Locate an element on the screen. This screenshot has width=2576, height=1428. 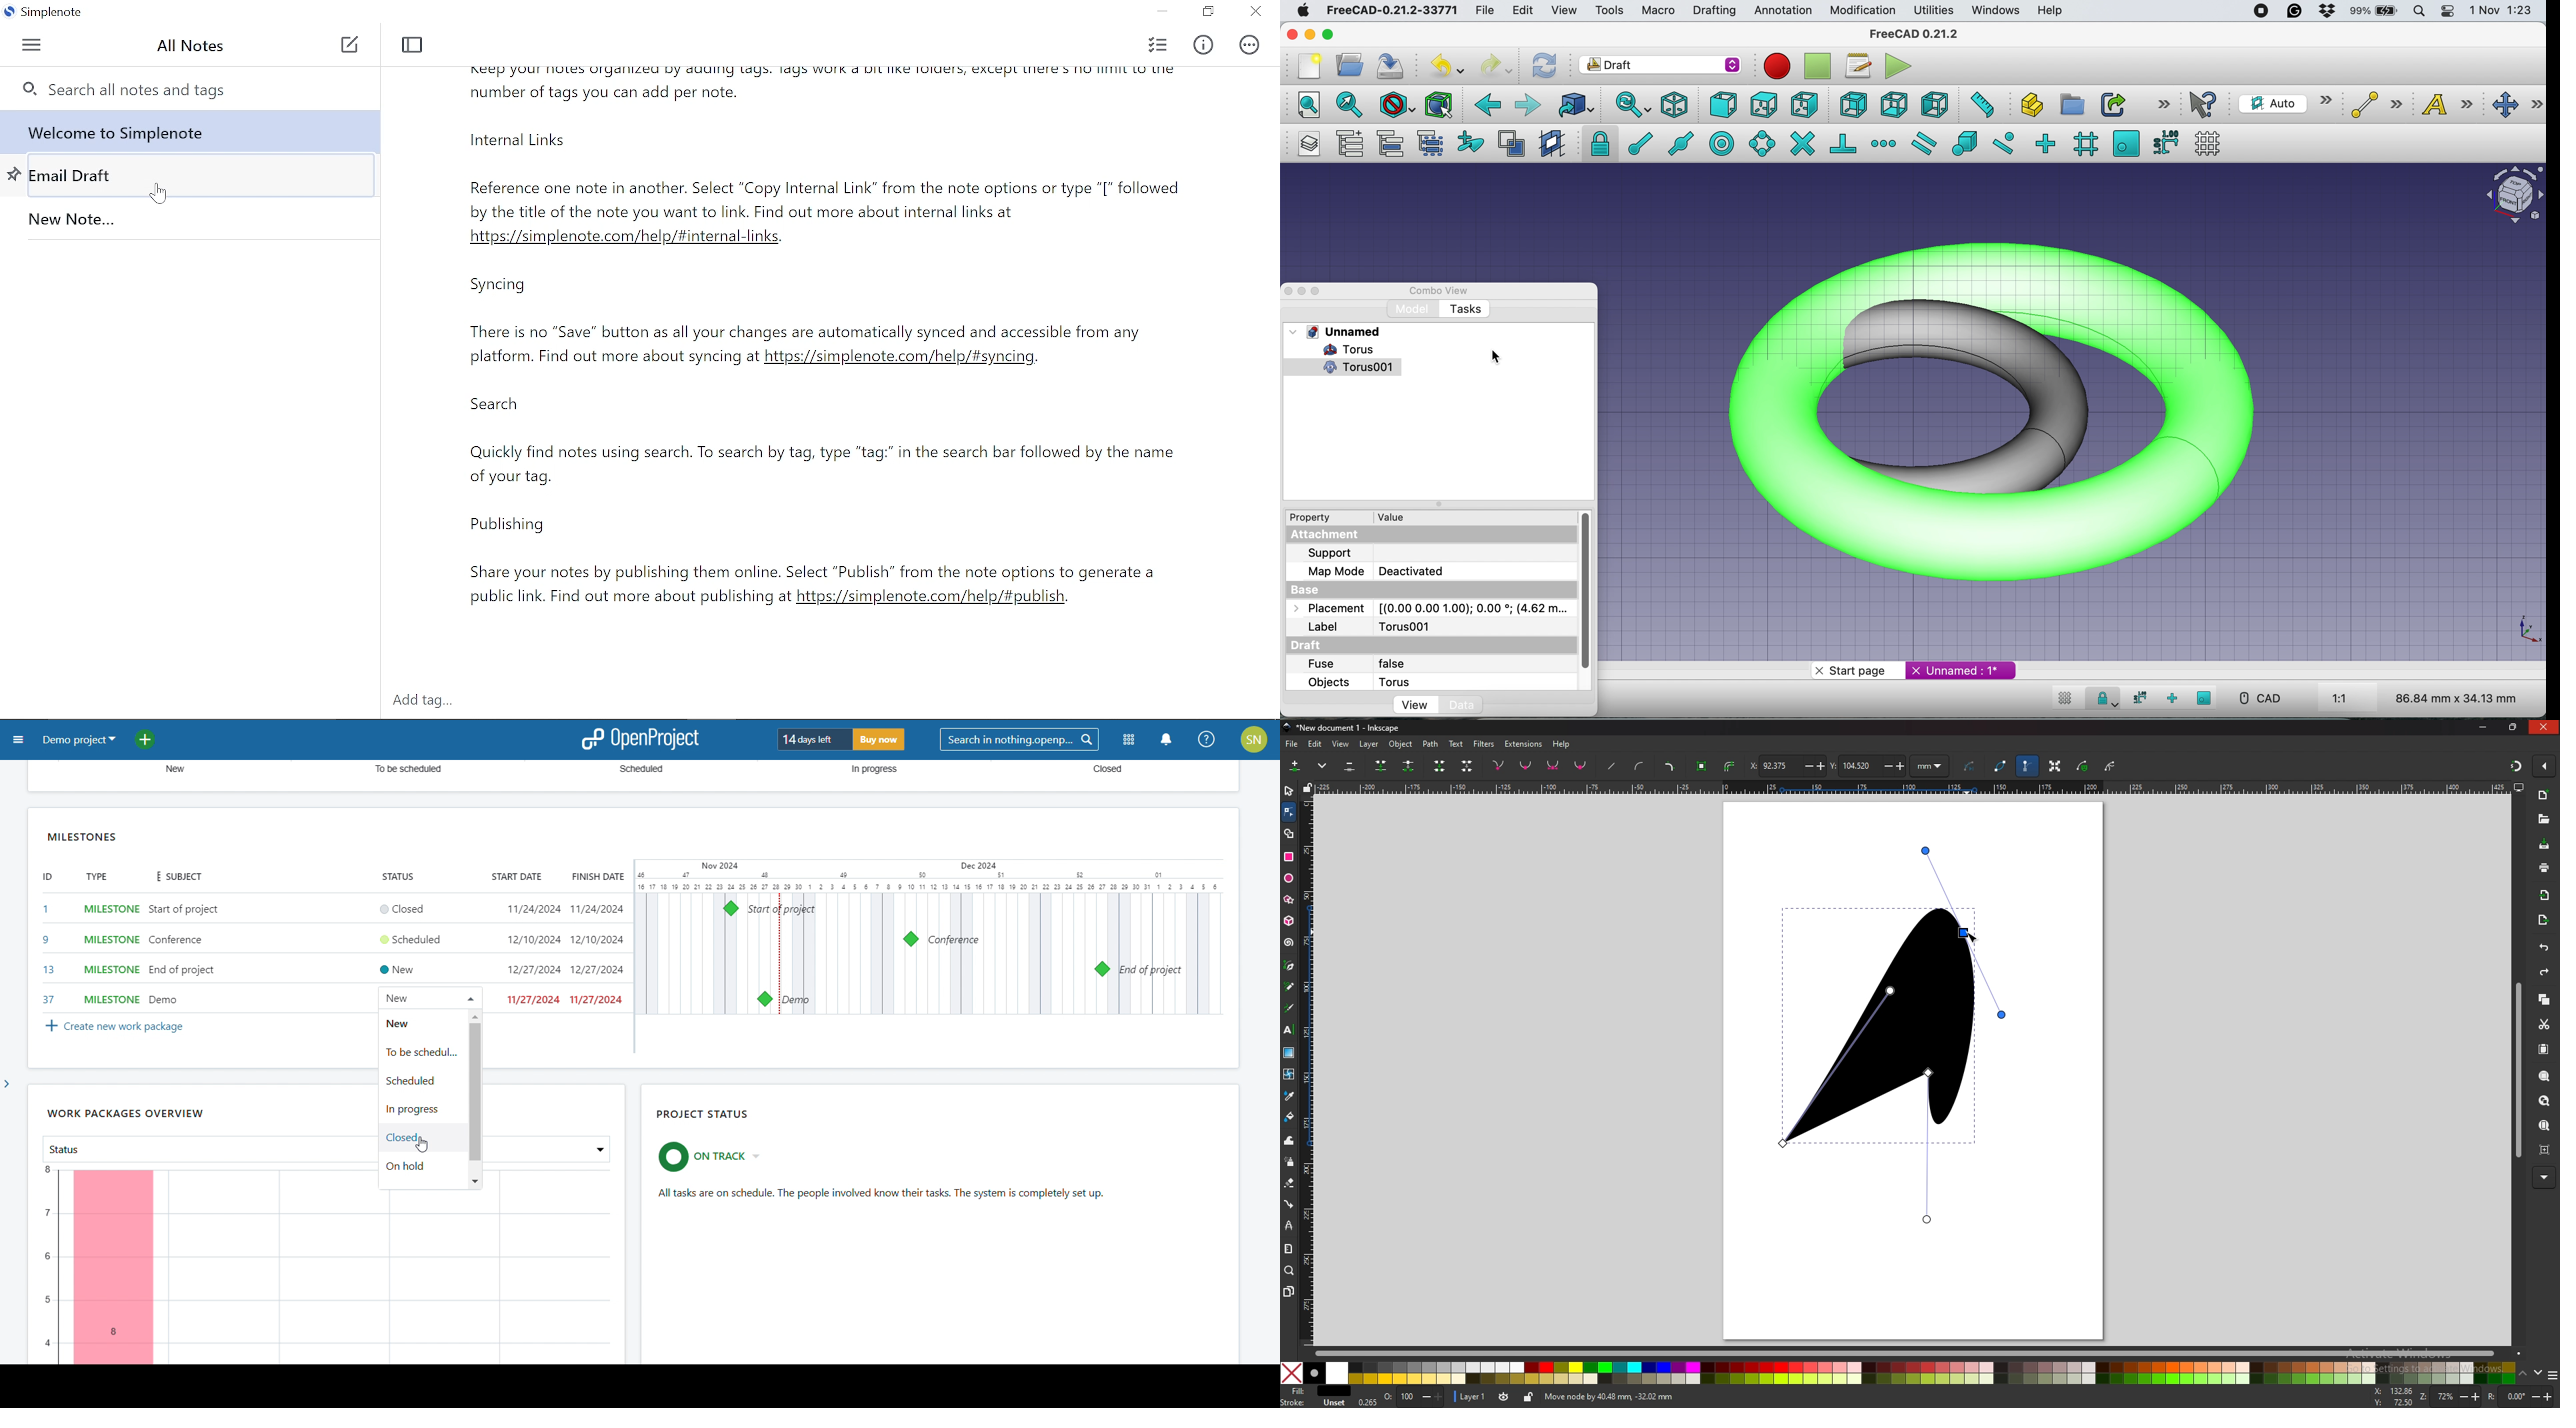
View is located at coordinates (1402, 704).